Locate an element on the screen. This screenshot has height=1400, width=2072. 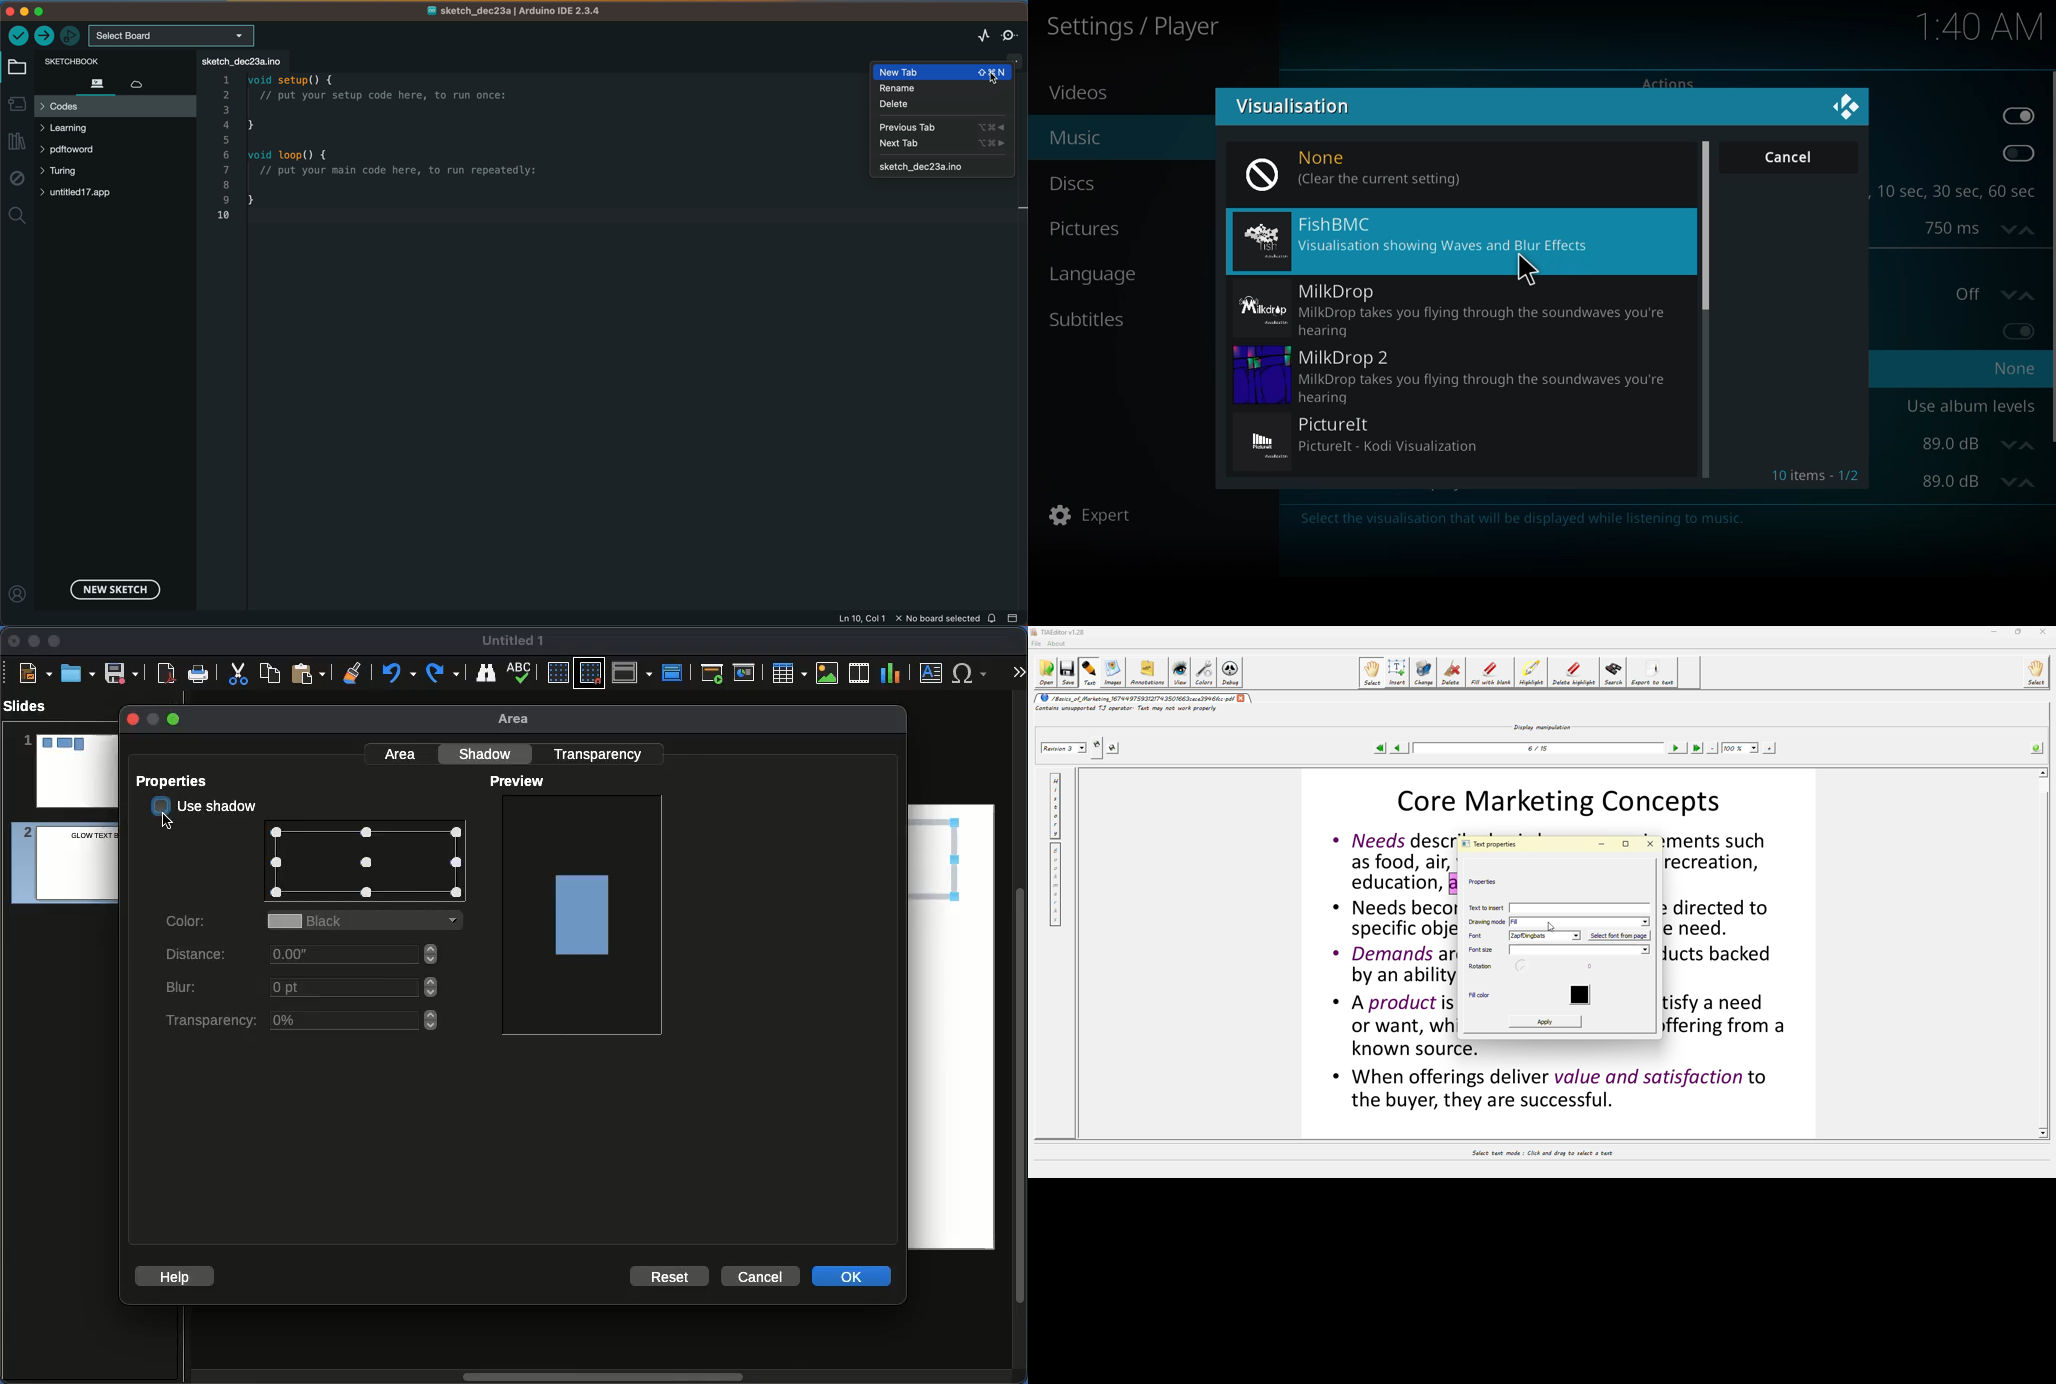
Reset is located at coordinates (671, 1275).